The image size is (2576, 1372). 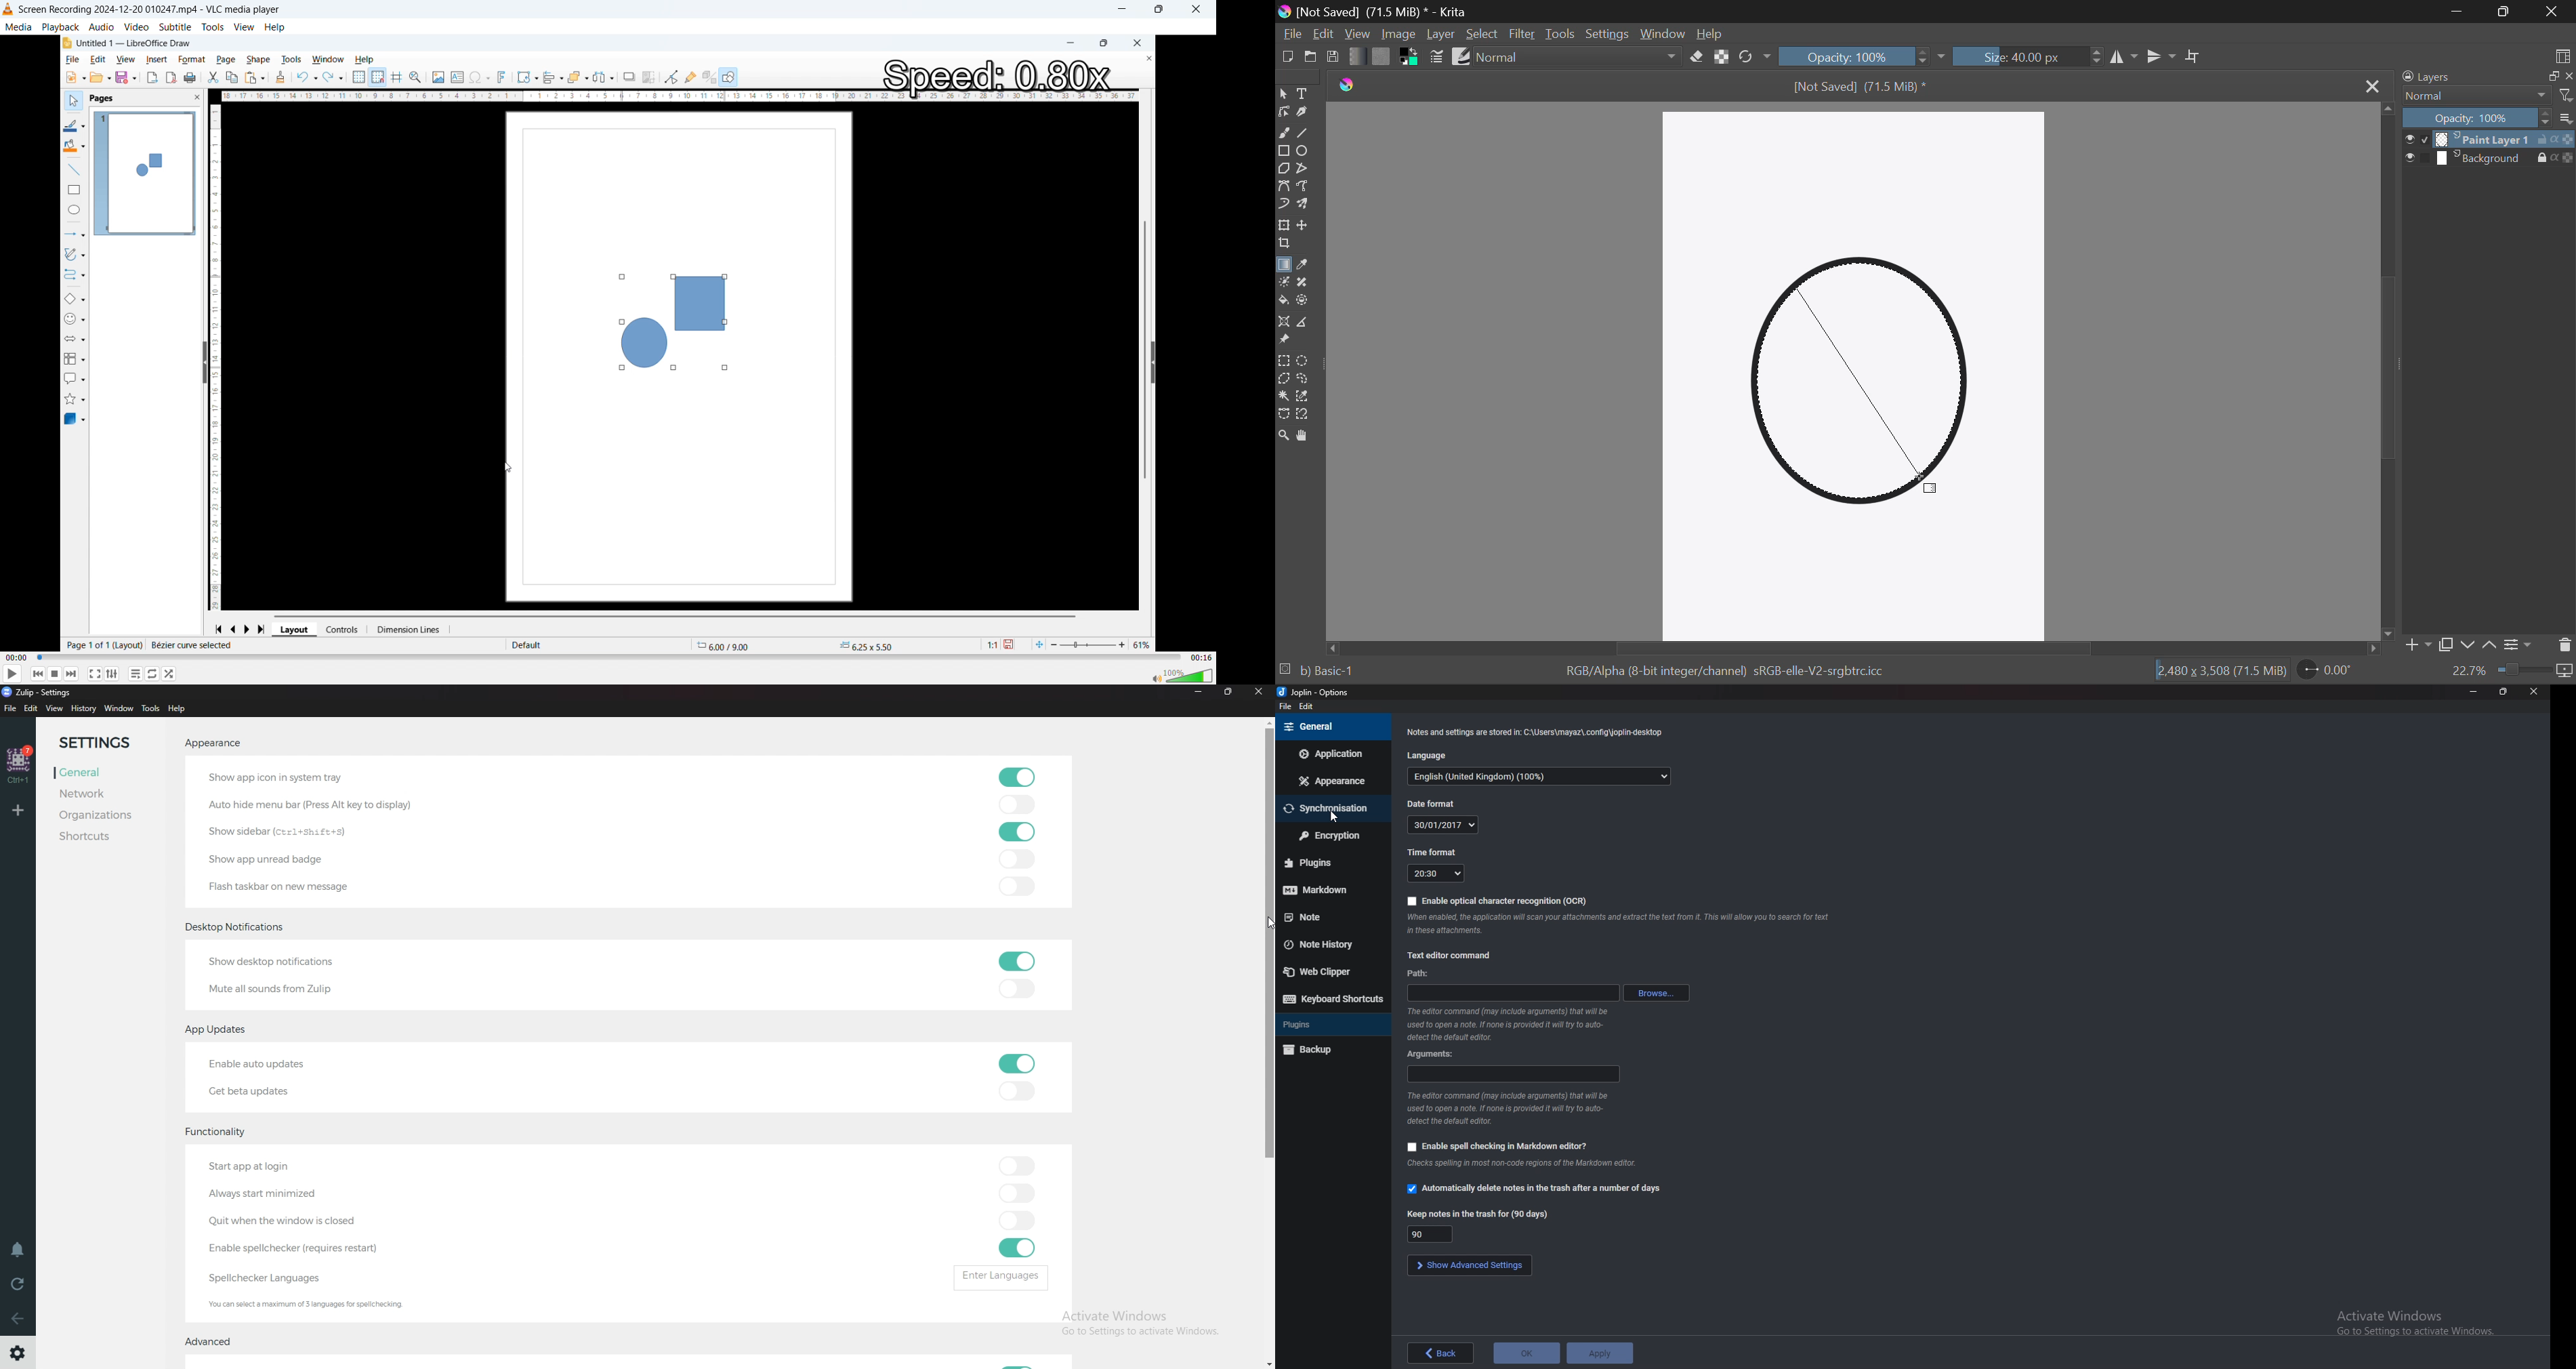 What do you see at coordinates (1336, 727) in the screenshot?
I see `general` at bounding box center [1336, 727].